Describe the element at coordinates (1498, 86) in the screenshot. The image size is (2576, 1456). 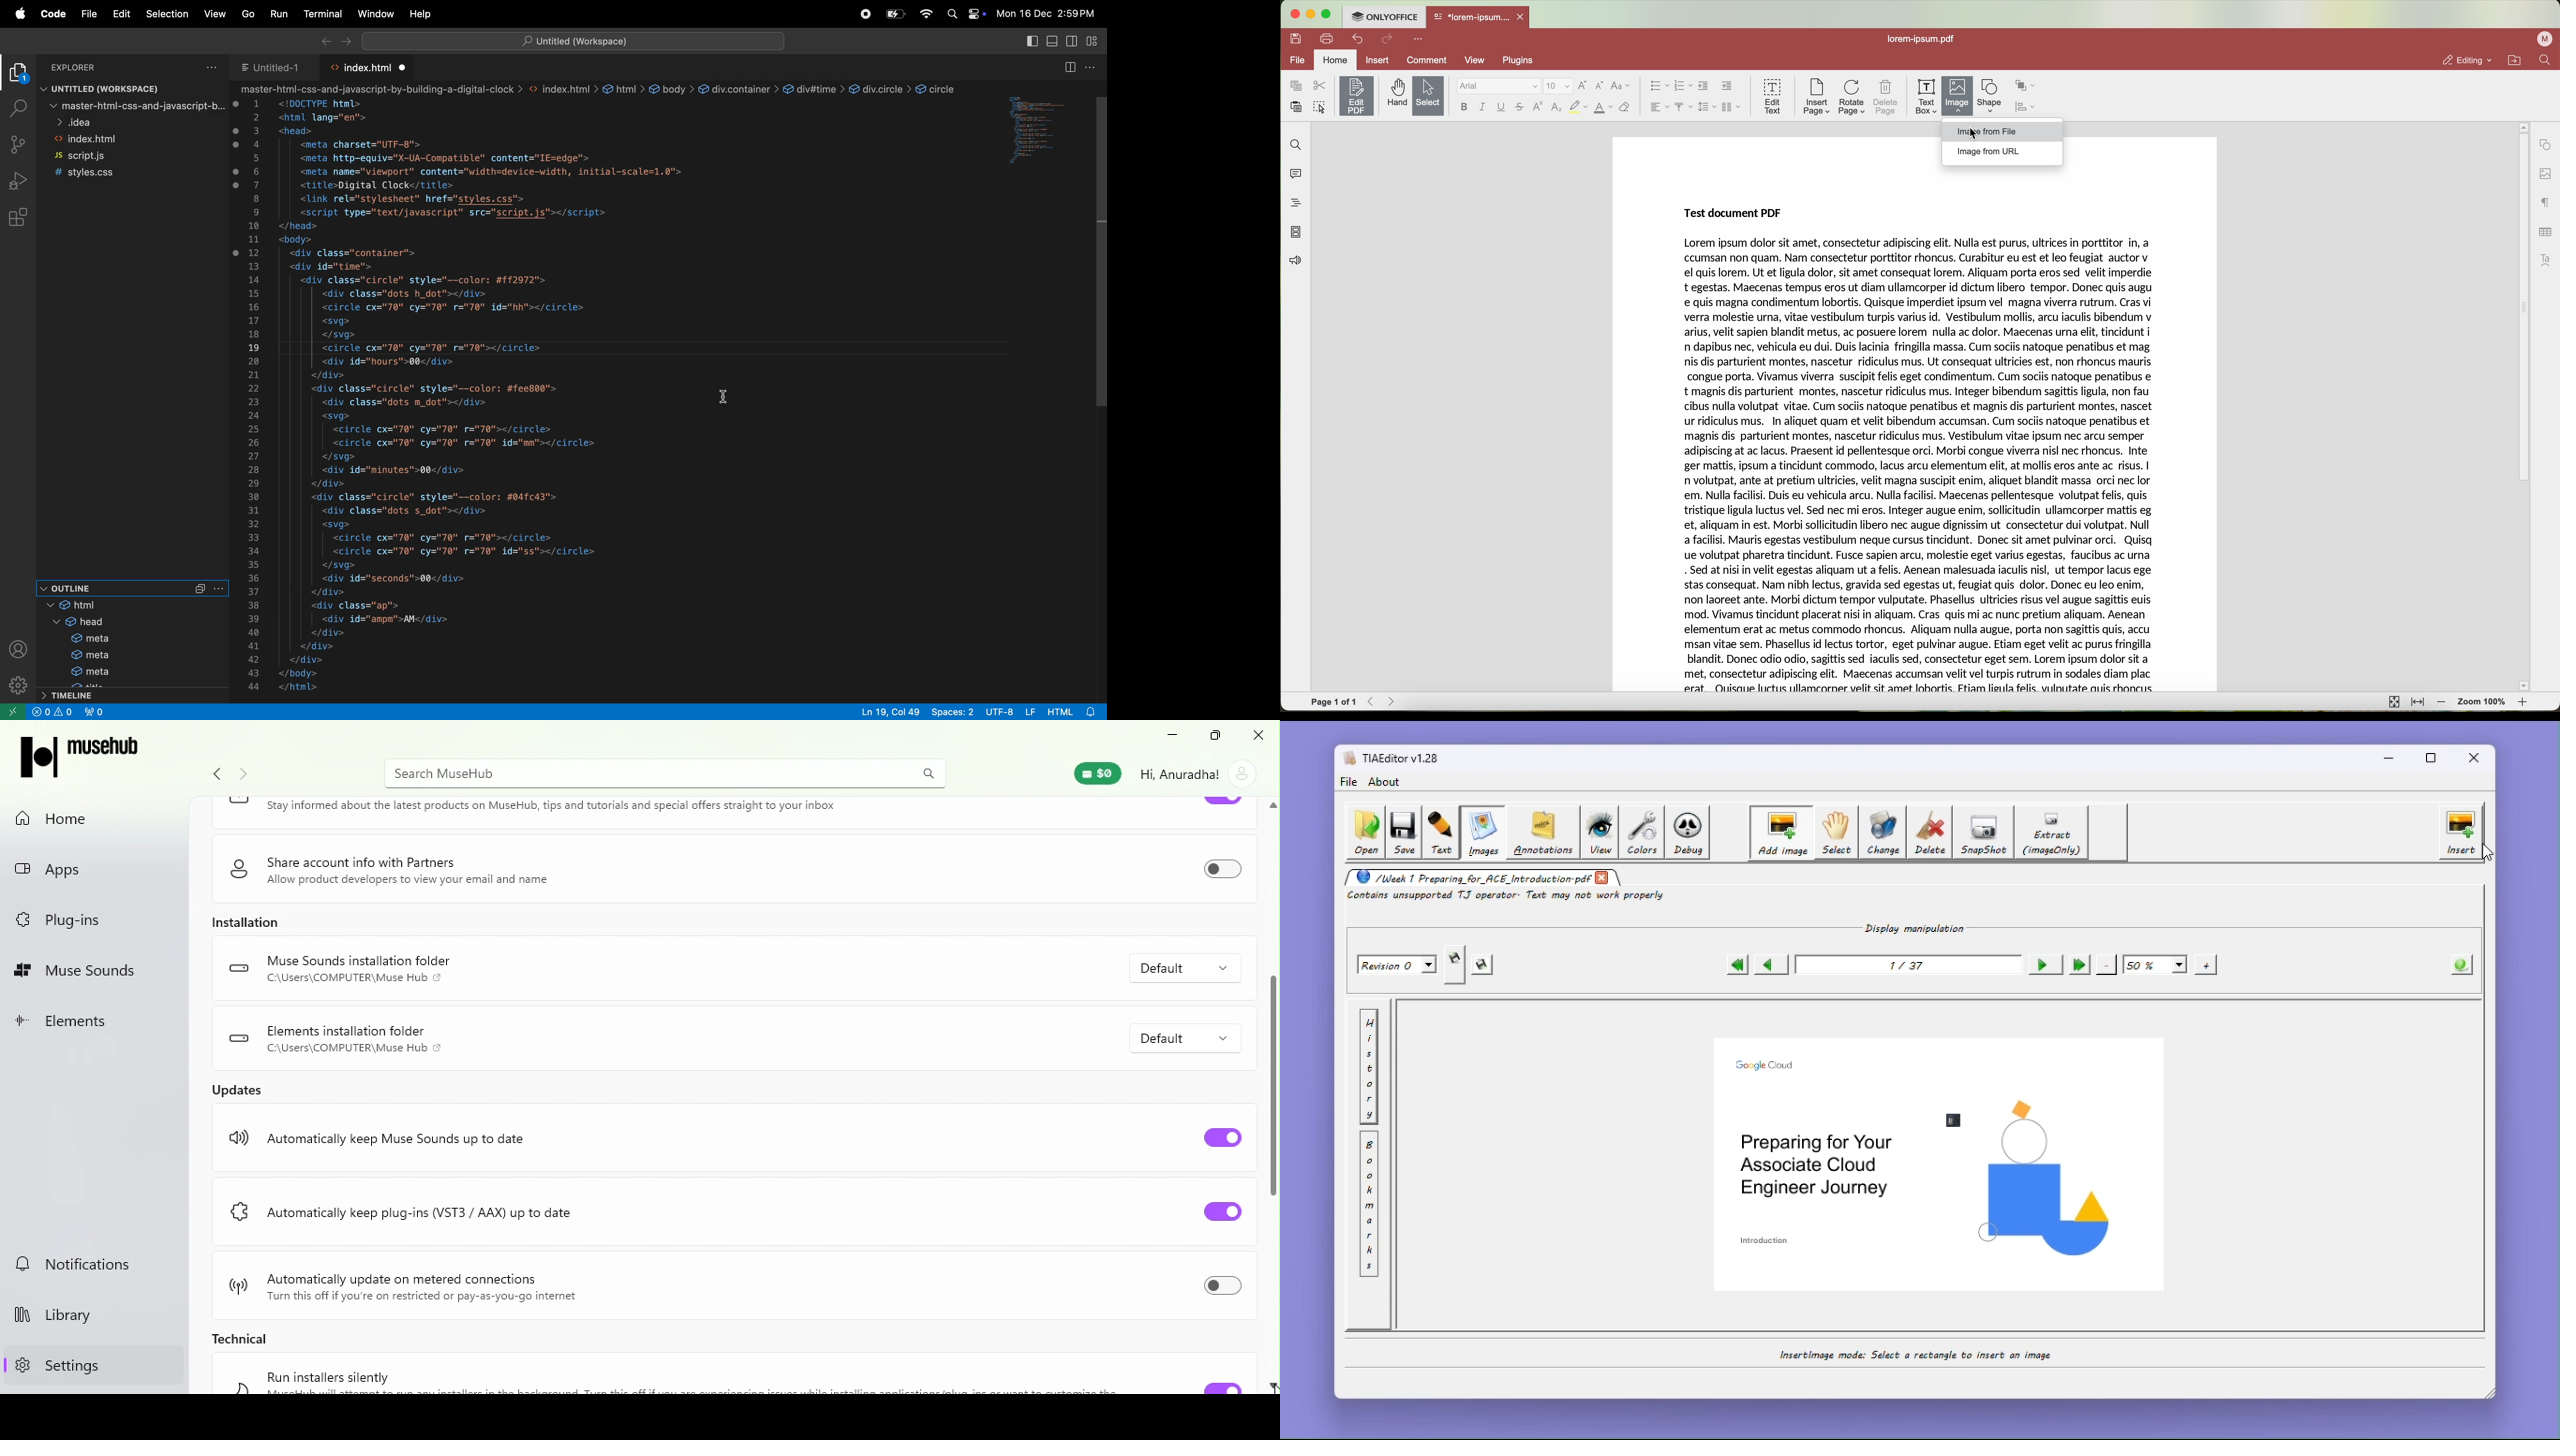
I see `Arial` at that location.